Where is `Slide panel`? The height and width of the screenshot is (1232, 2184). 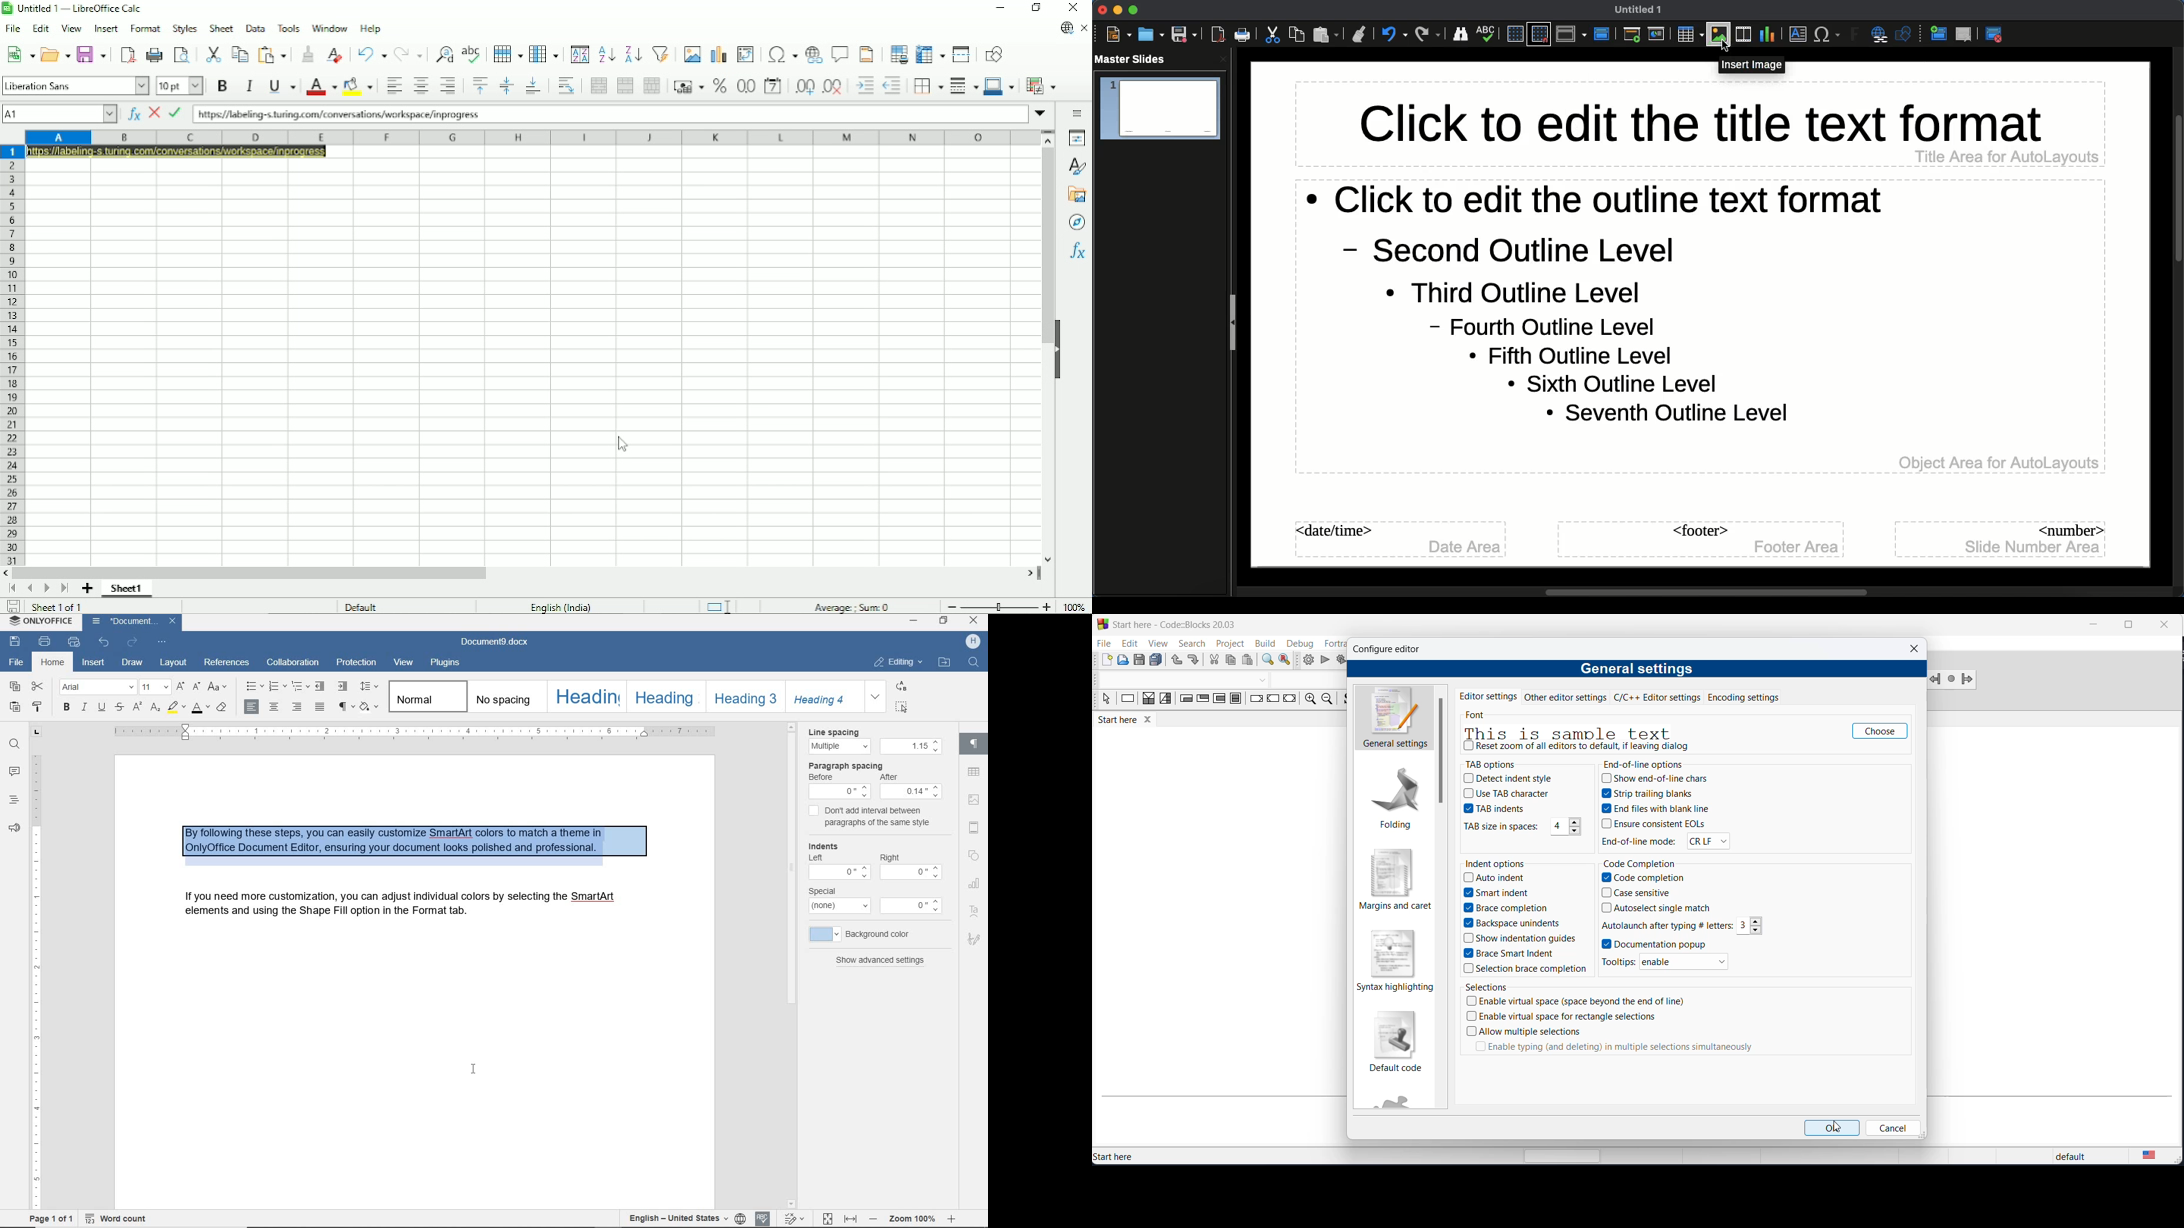
Slide panel is located at coordinates (1233, 324).